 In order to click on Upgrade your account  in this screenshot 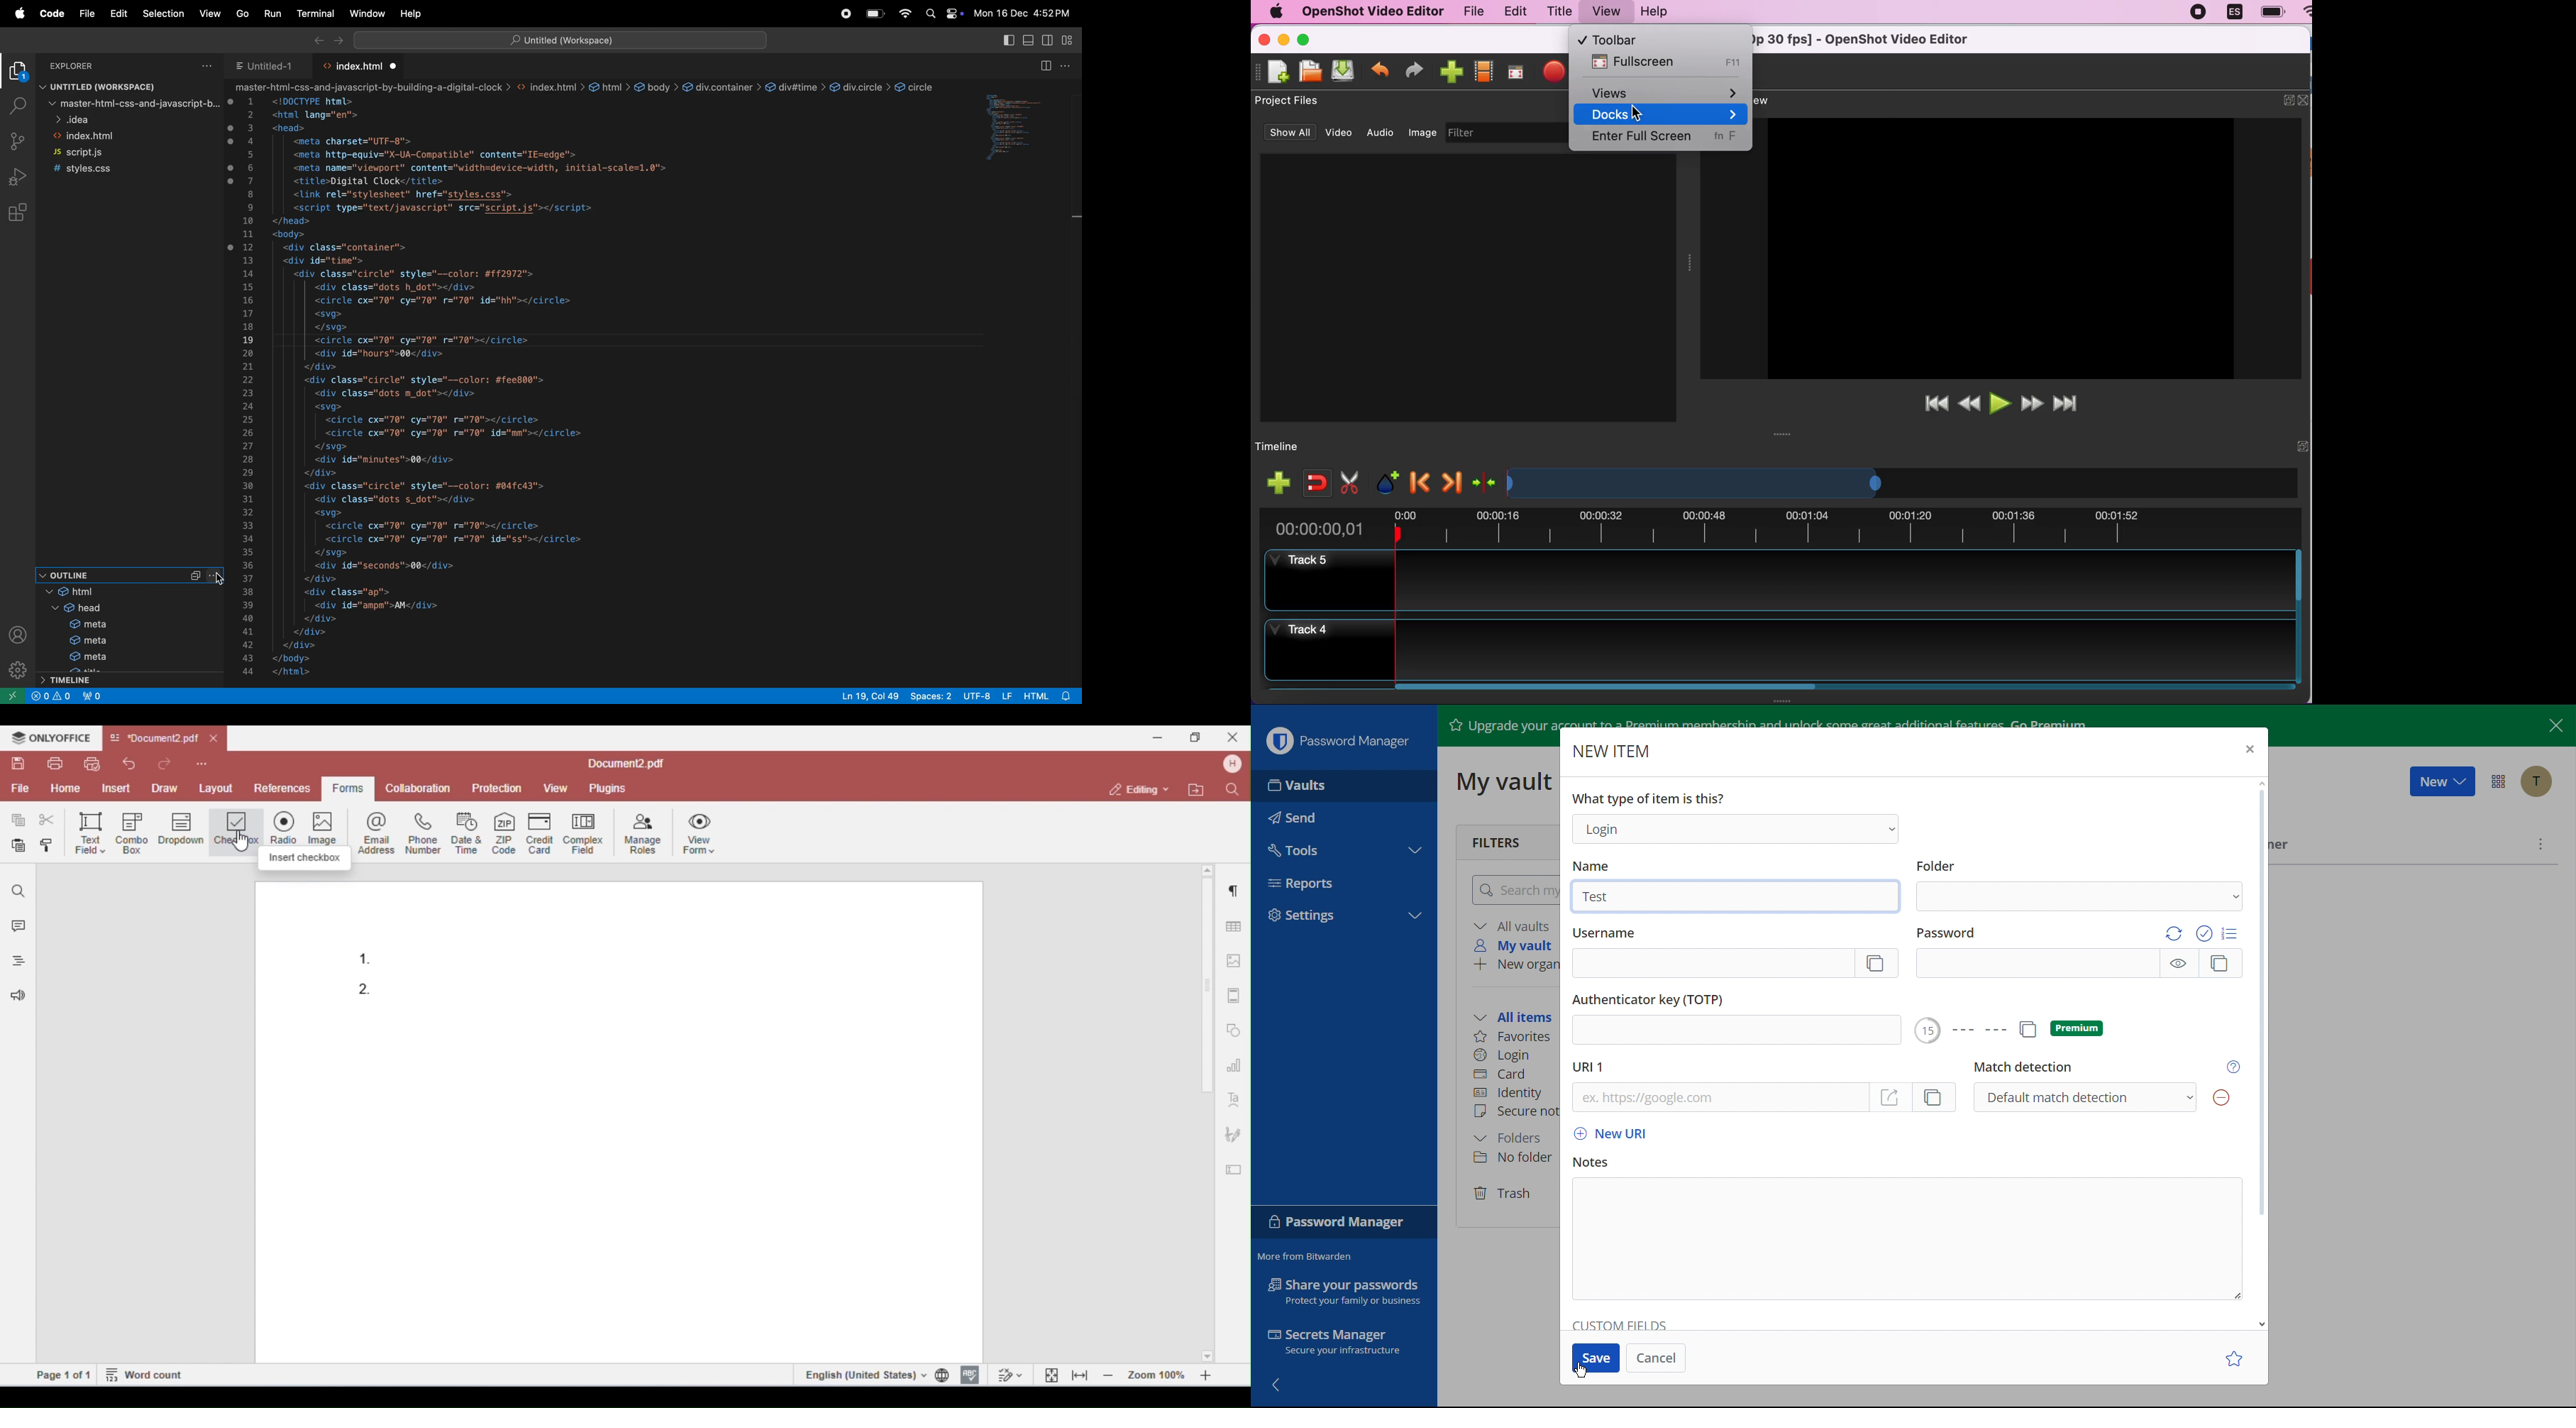, I will do `click(1496, 725)`.